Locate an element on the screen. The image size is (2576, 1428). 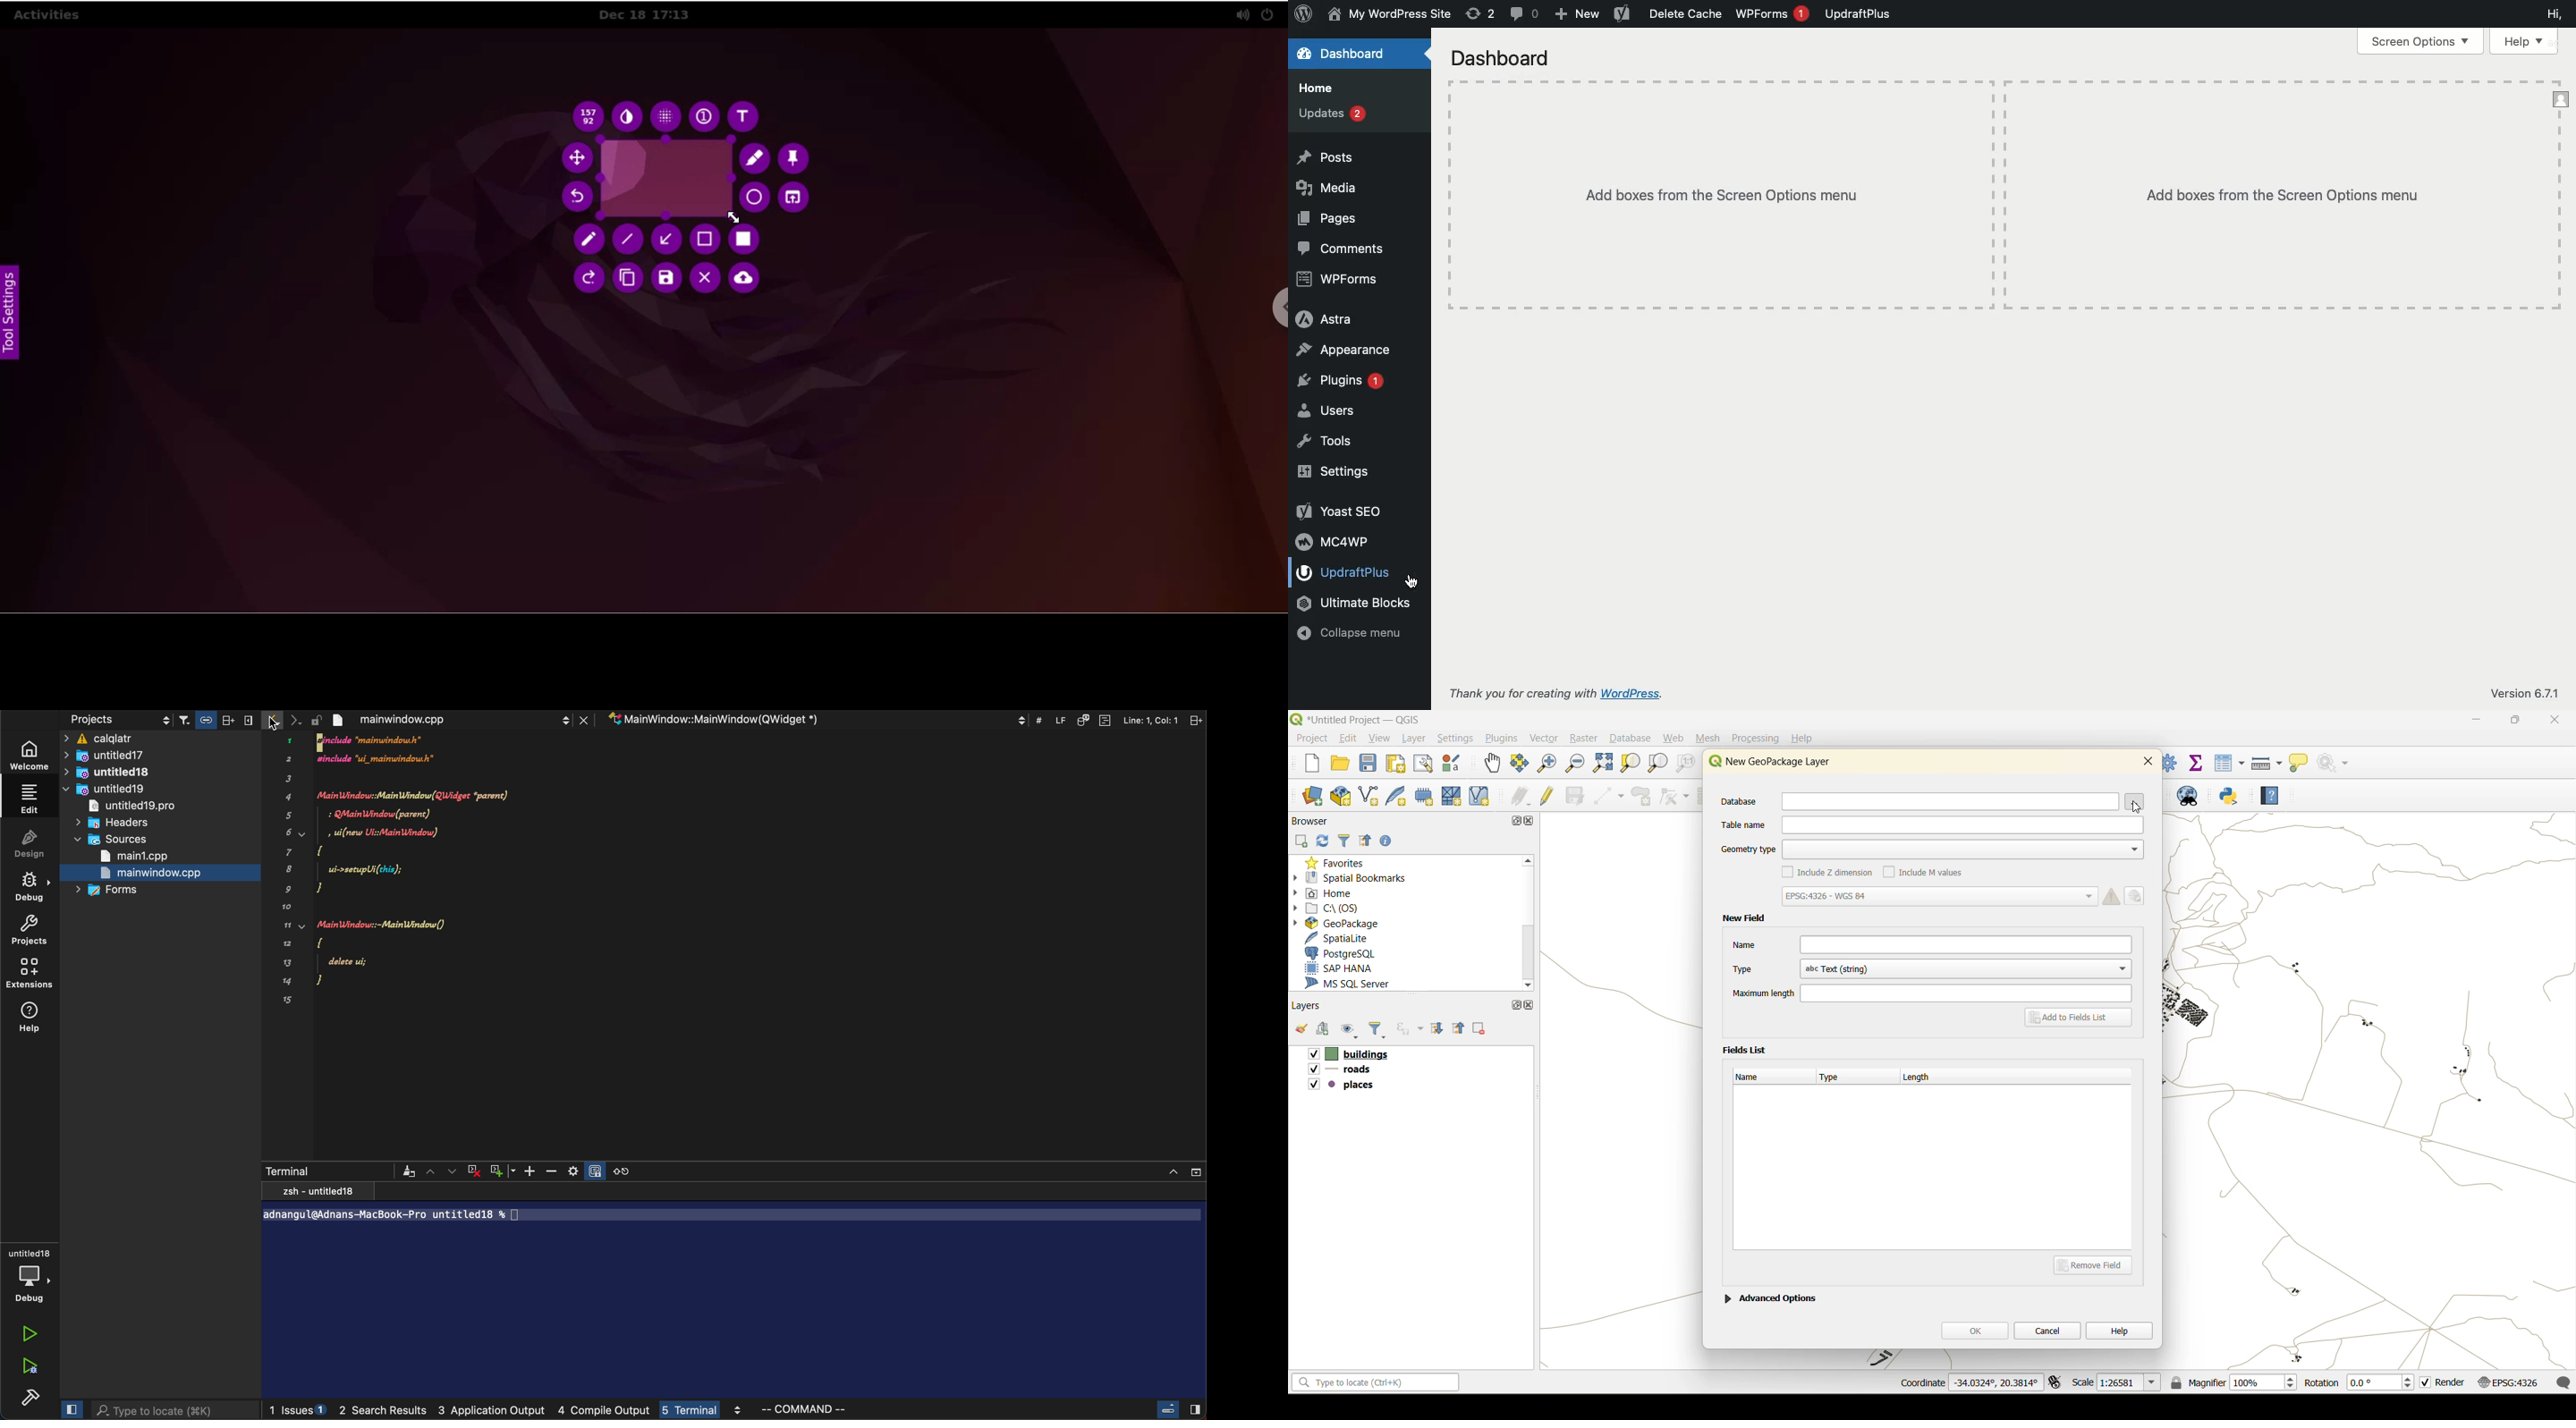
Collapse menu is located at coordinates (1352, 633).